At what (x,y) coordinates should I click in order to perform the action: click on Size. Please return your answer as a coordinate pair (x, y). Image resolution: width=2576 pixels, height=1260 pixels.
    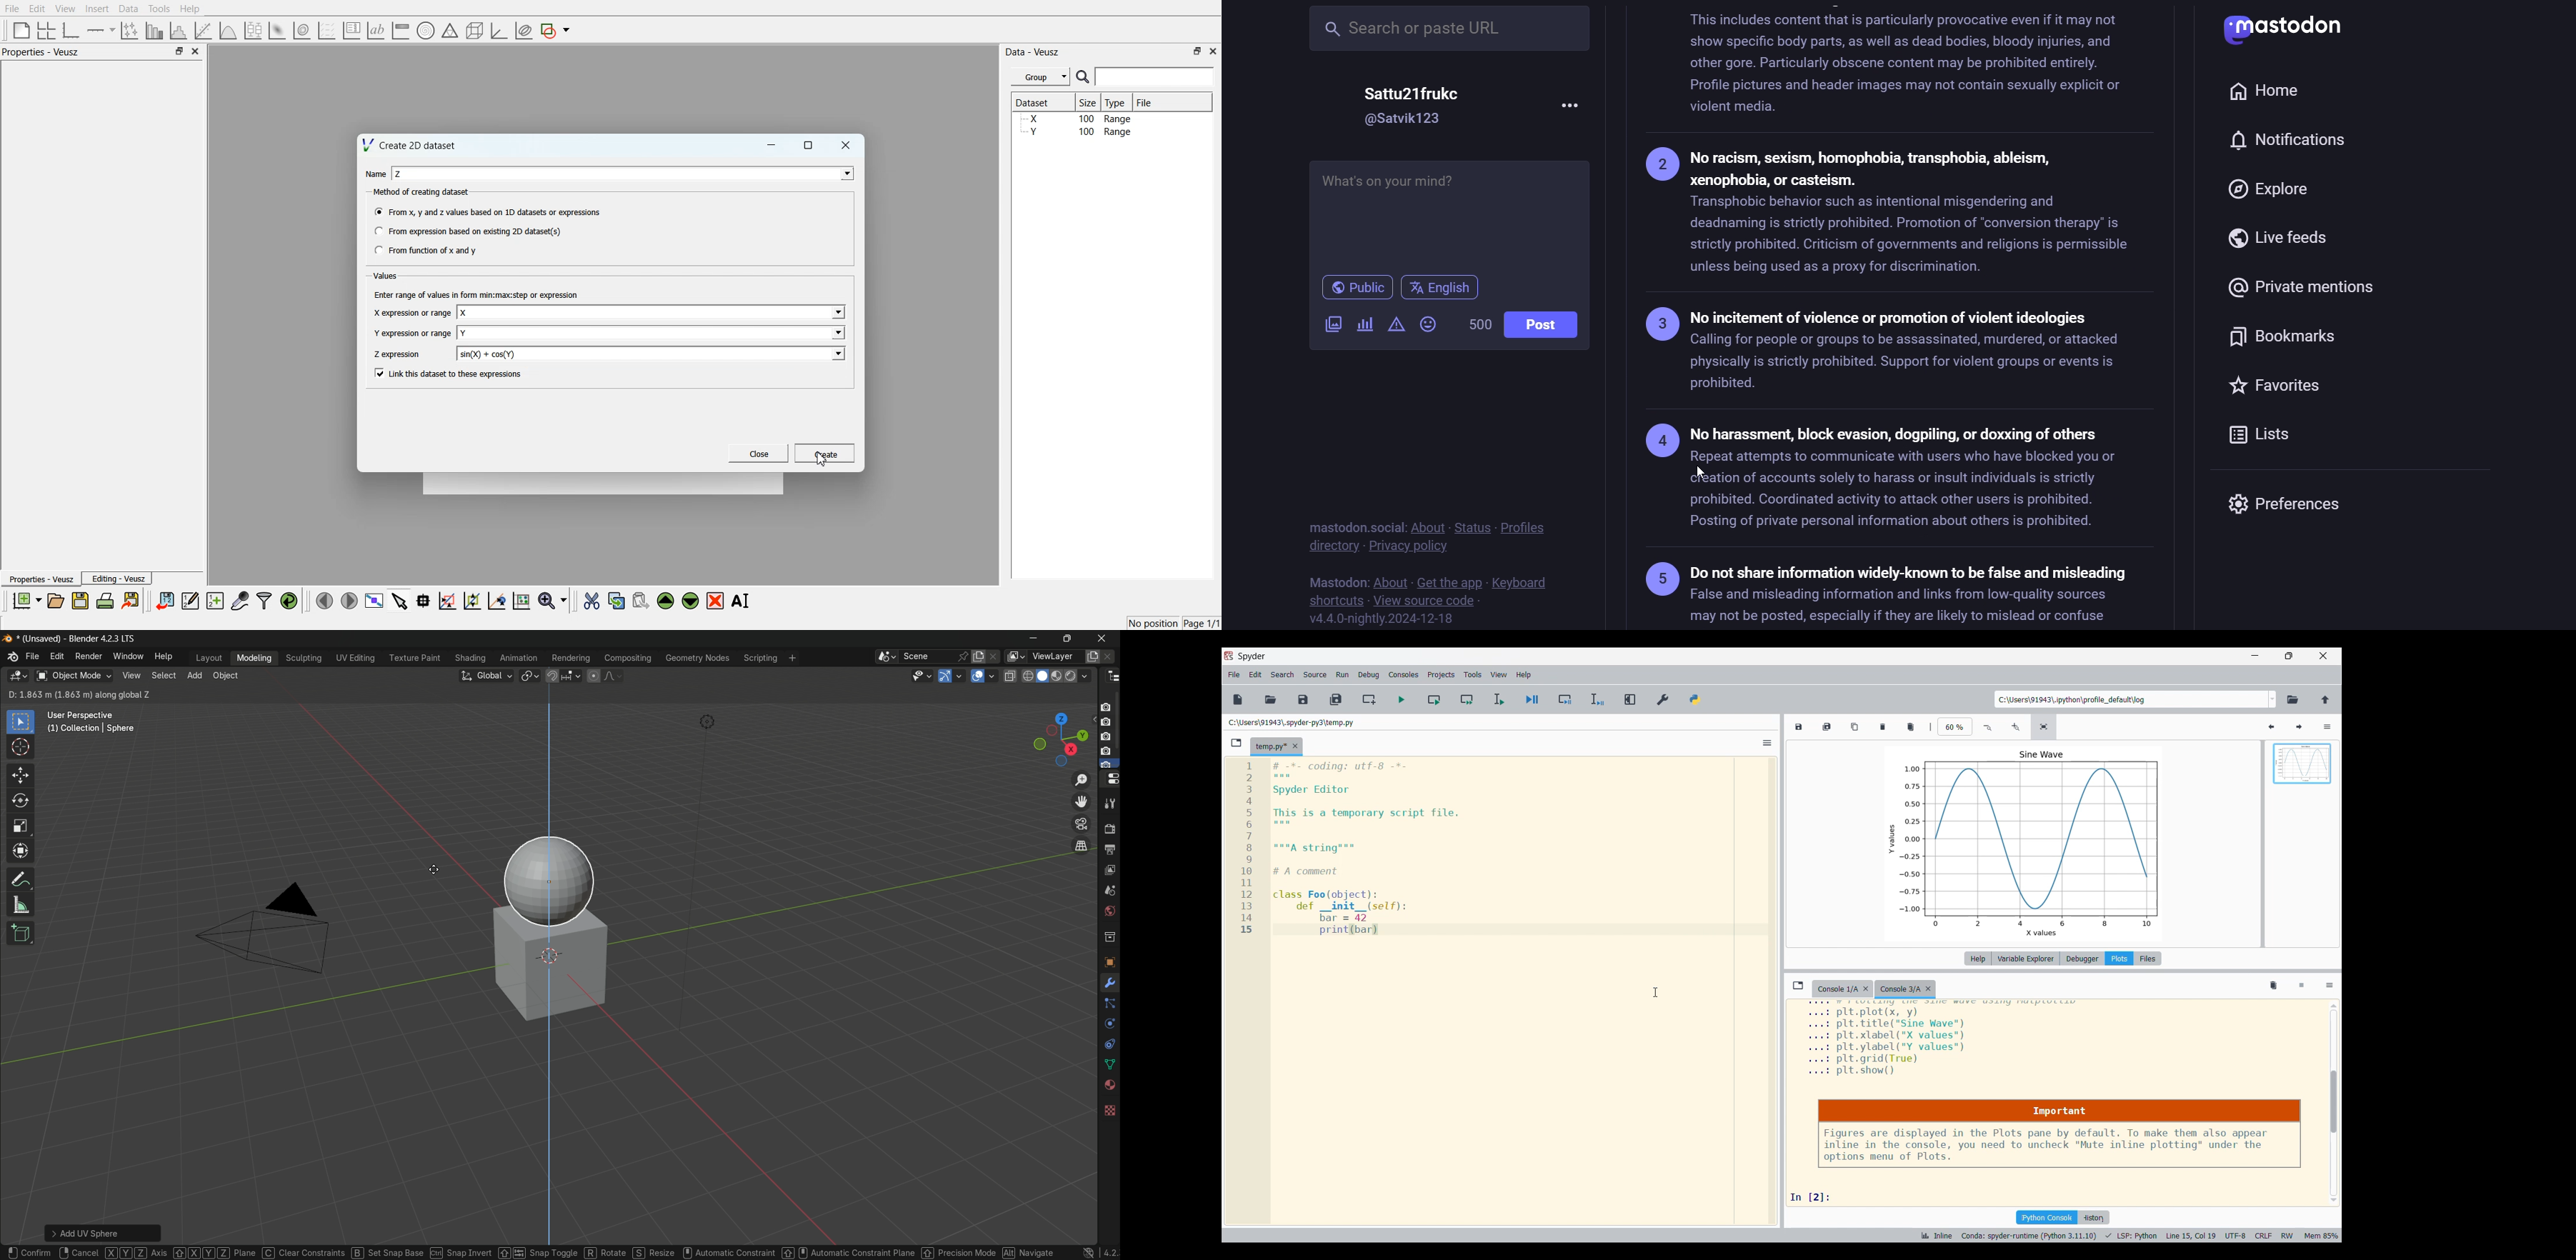
    Looking at the image, I should click on (1089, 102).